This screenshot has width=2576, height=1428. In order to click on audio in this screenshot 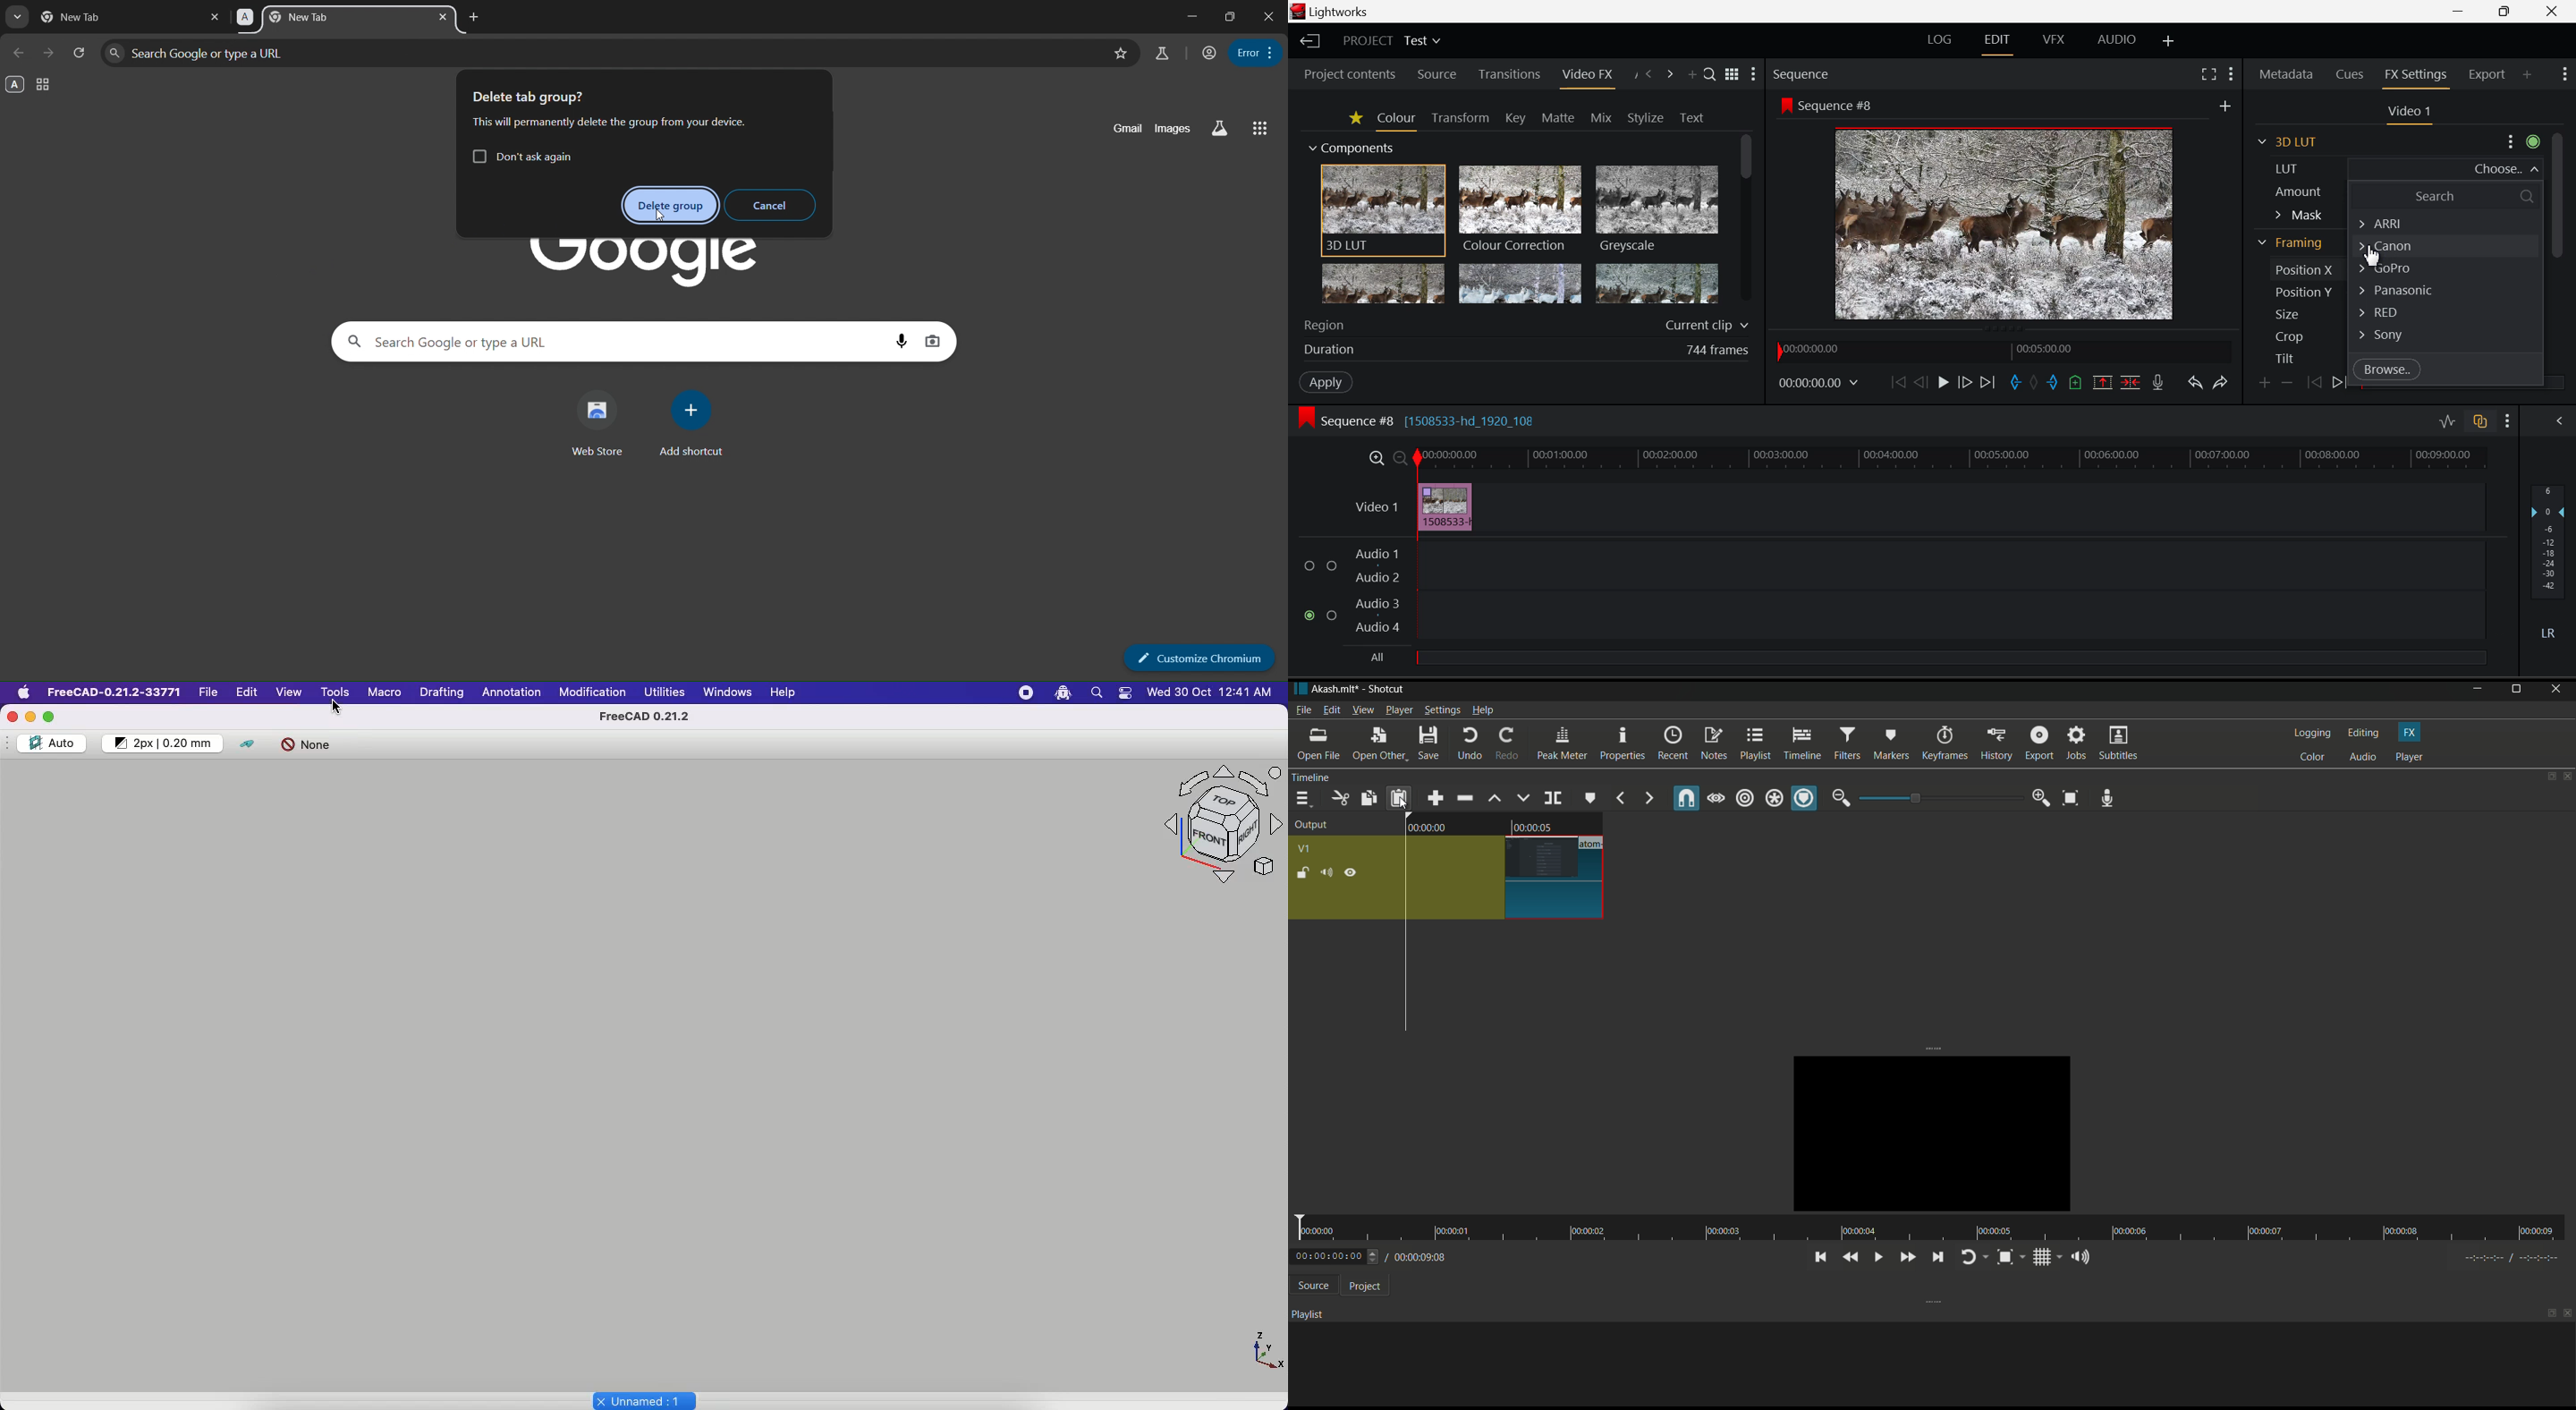, I will do `click(2363, 758)`.